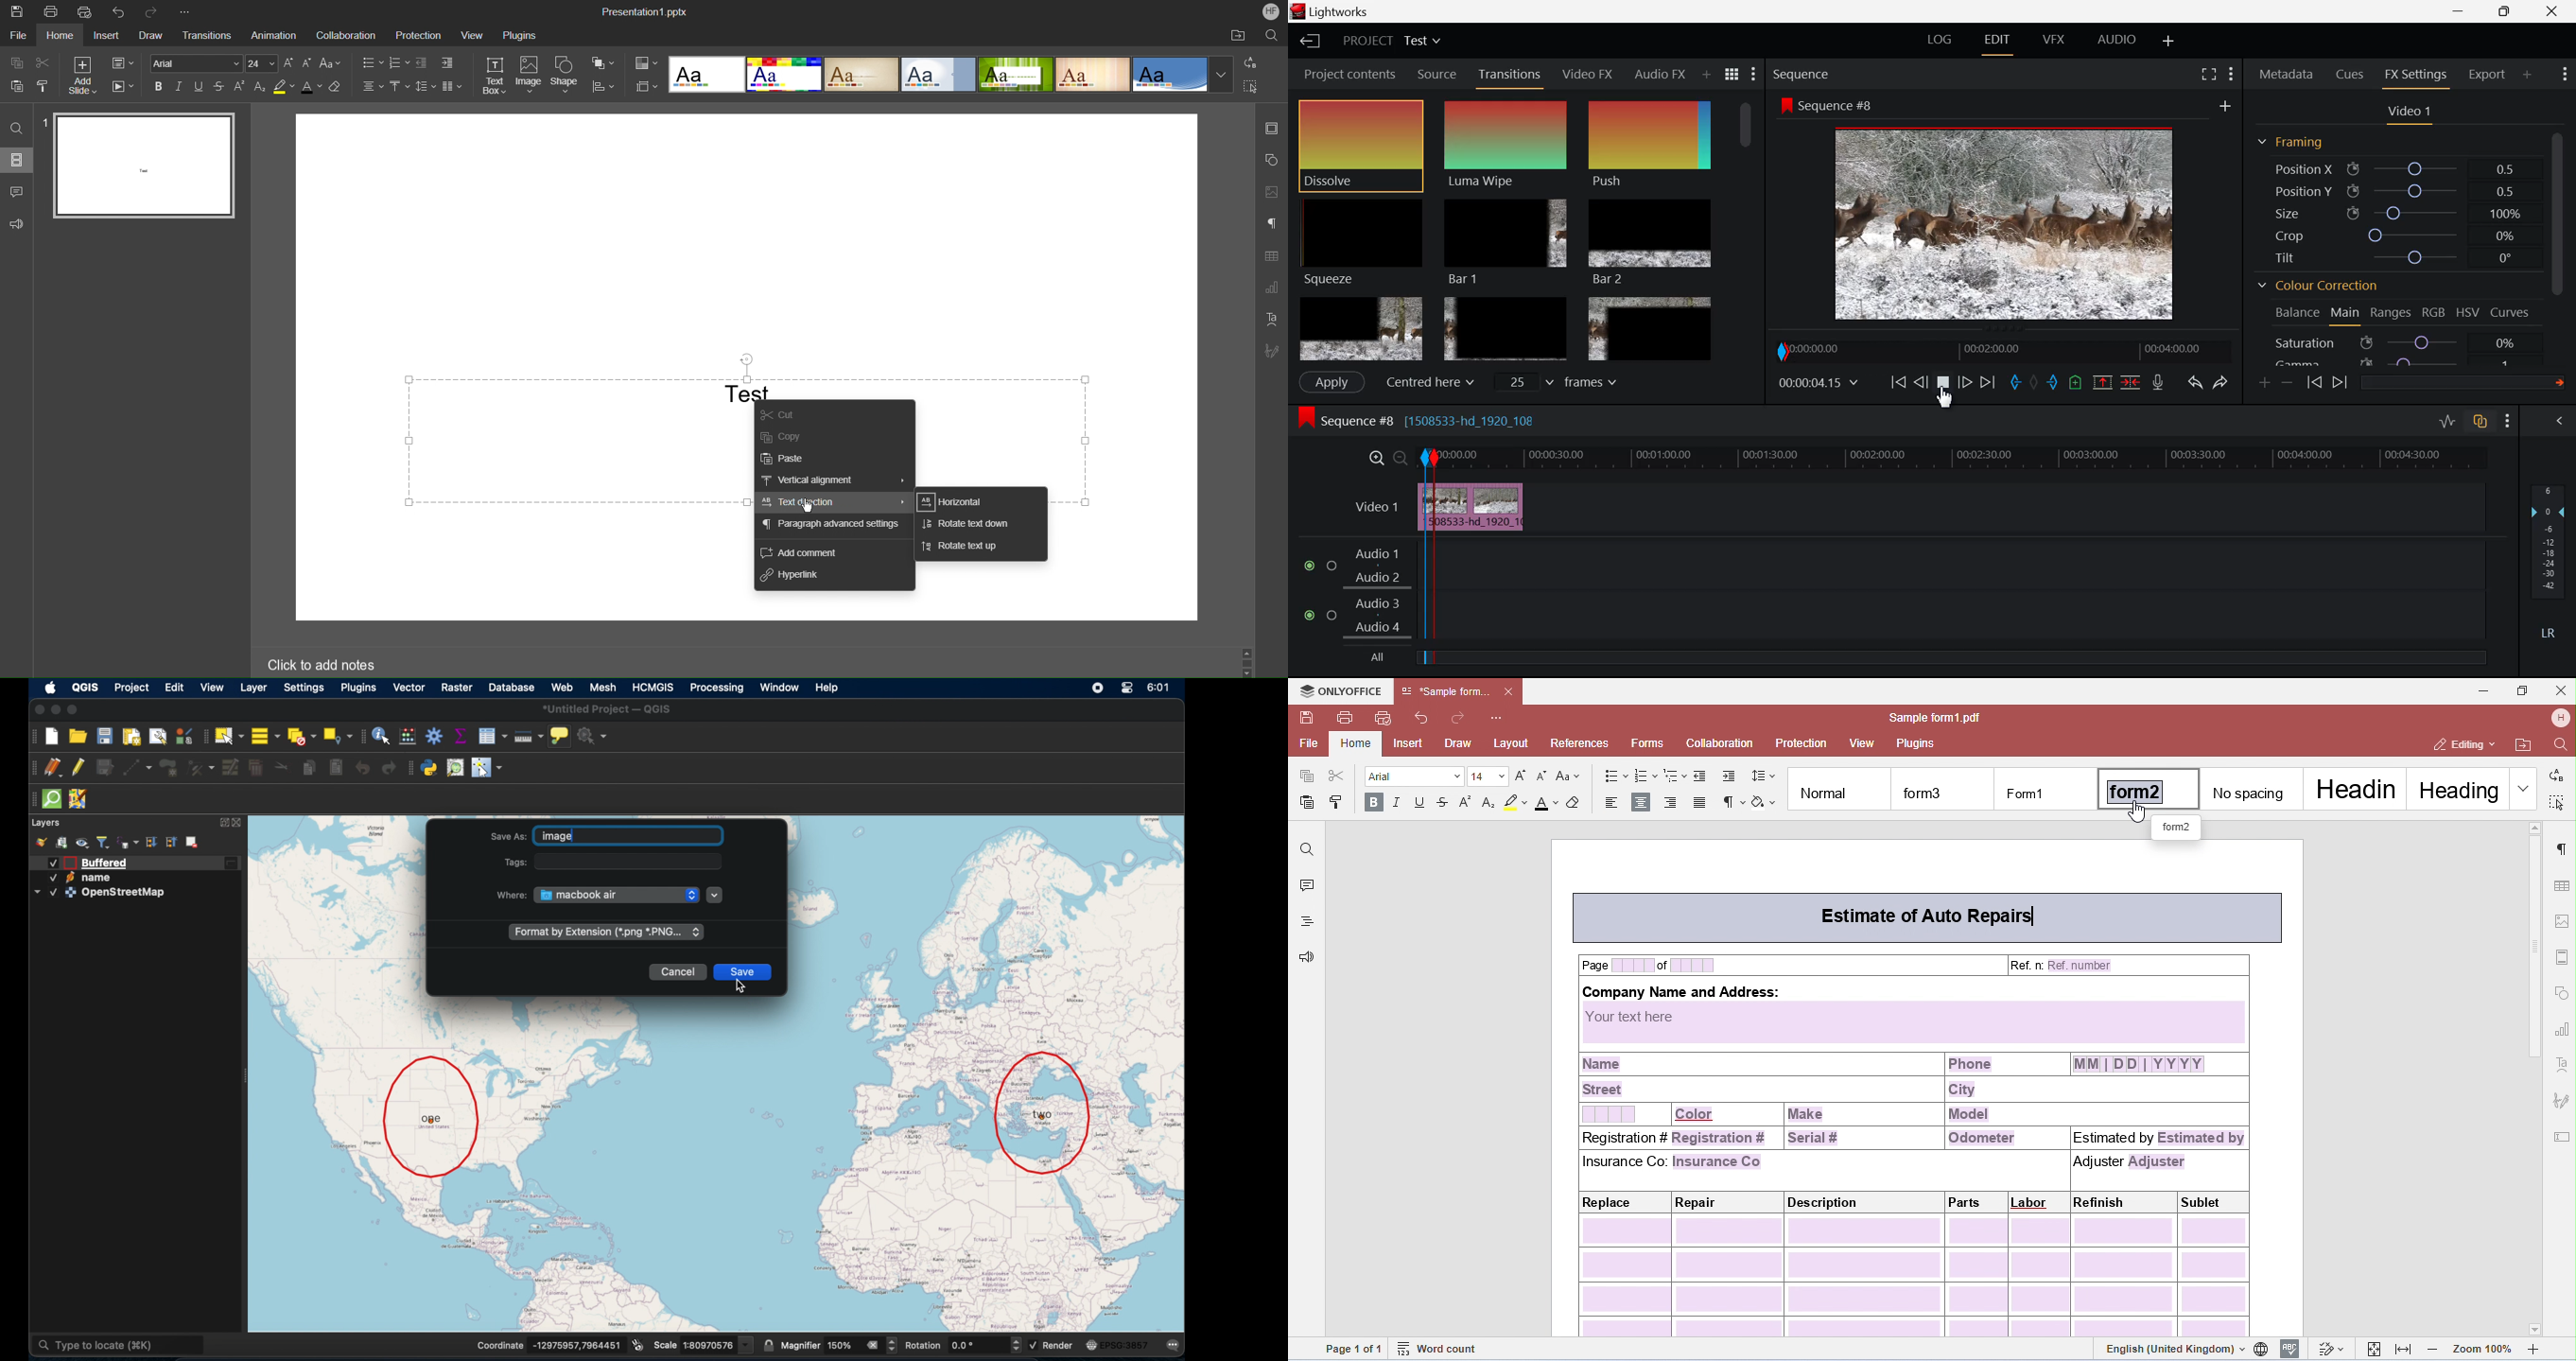  I want to click on Search, so click(1269, 36).